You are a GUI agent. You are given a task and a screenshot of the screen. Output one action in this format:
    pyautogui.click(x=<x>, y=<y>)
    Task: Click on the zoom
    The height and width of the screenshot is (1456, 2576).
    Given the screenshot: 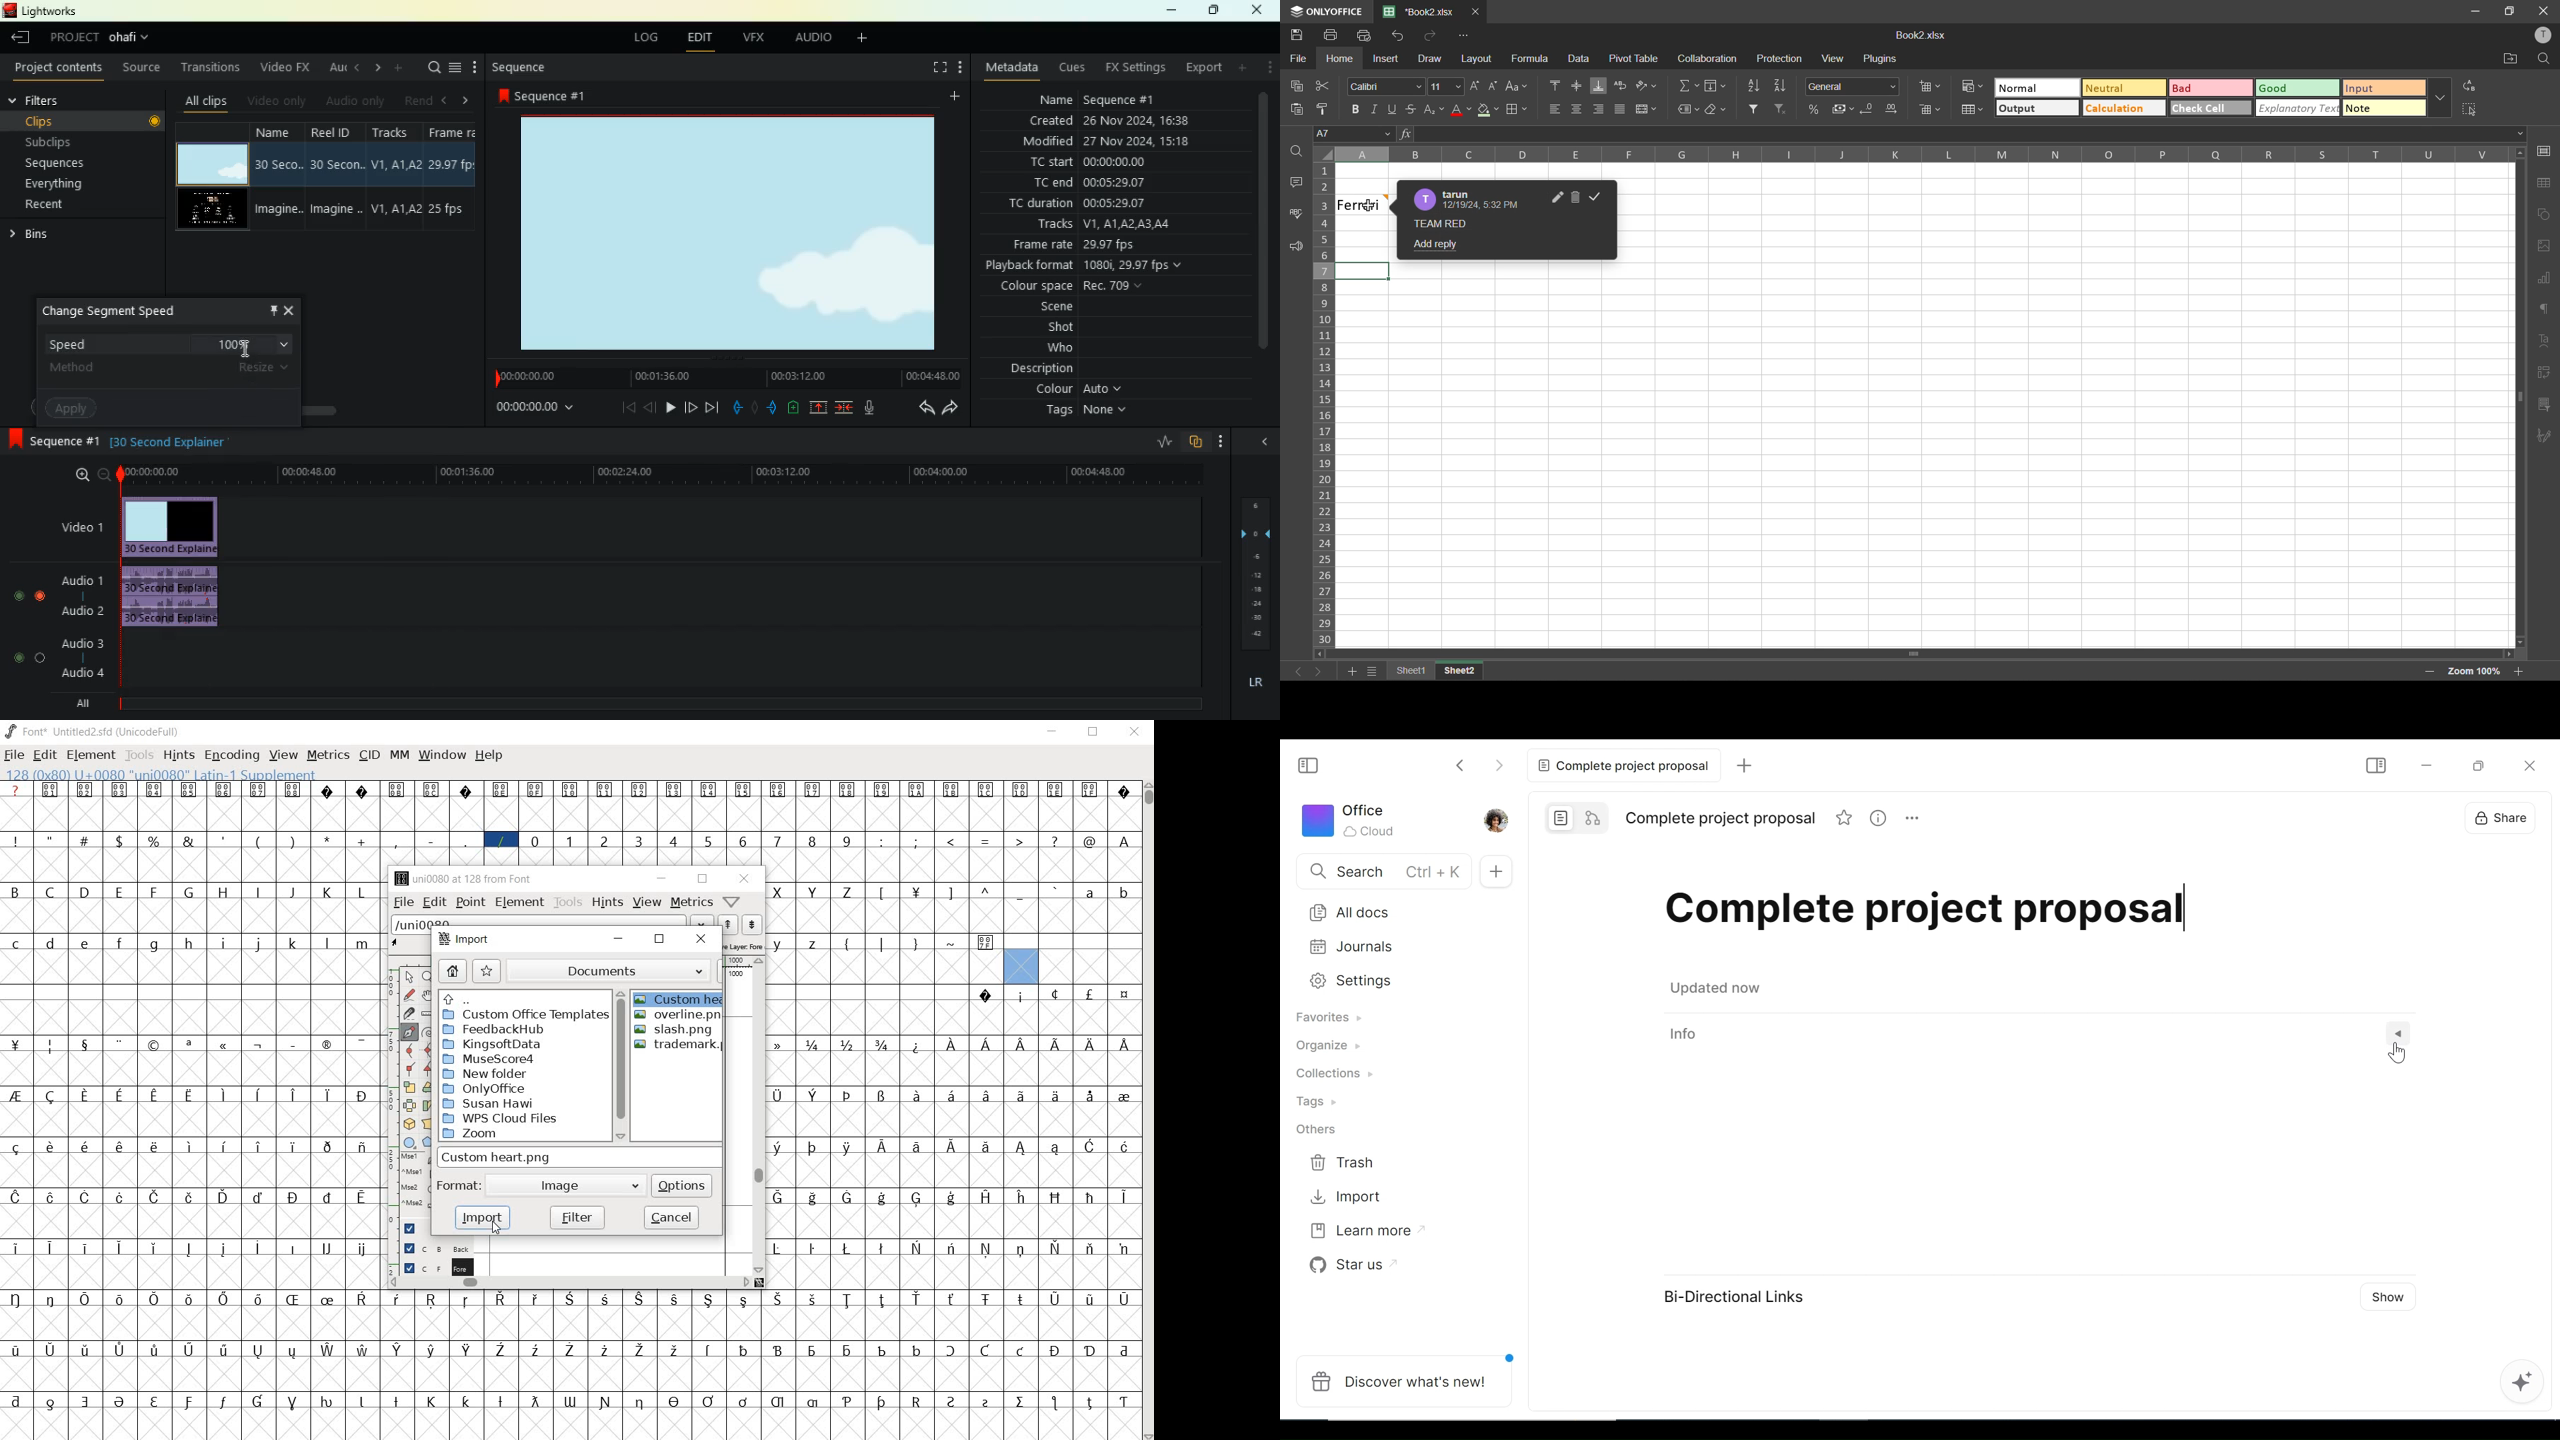 What is the action you would take?
    pyautogui.click(x=82, y=474)
    